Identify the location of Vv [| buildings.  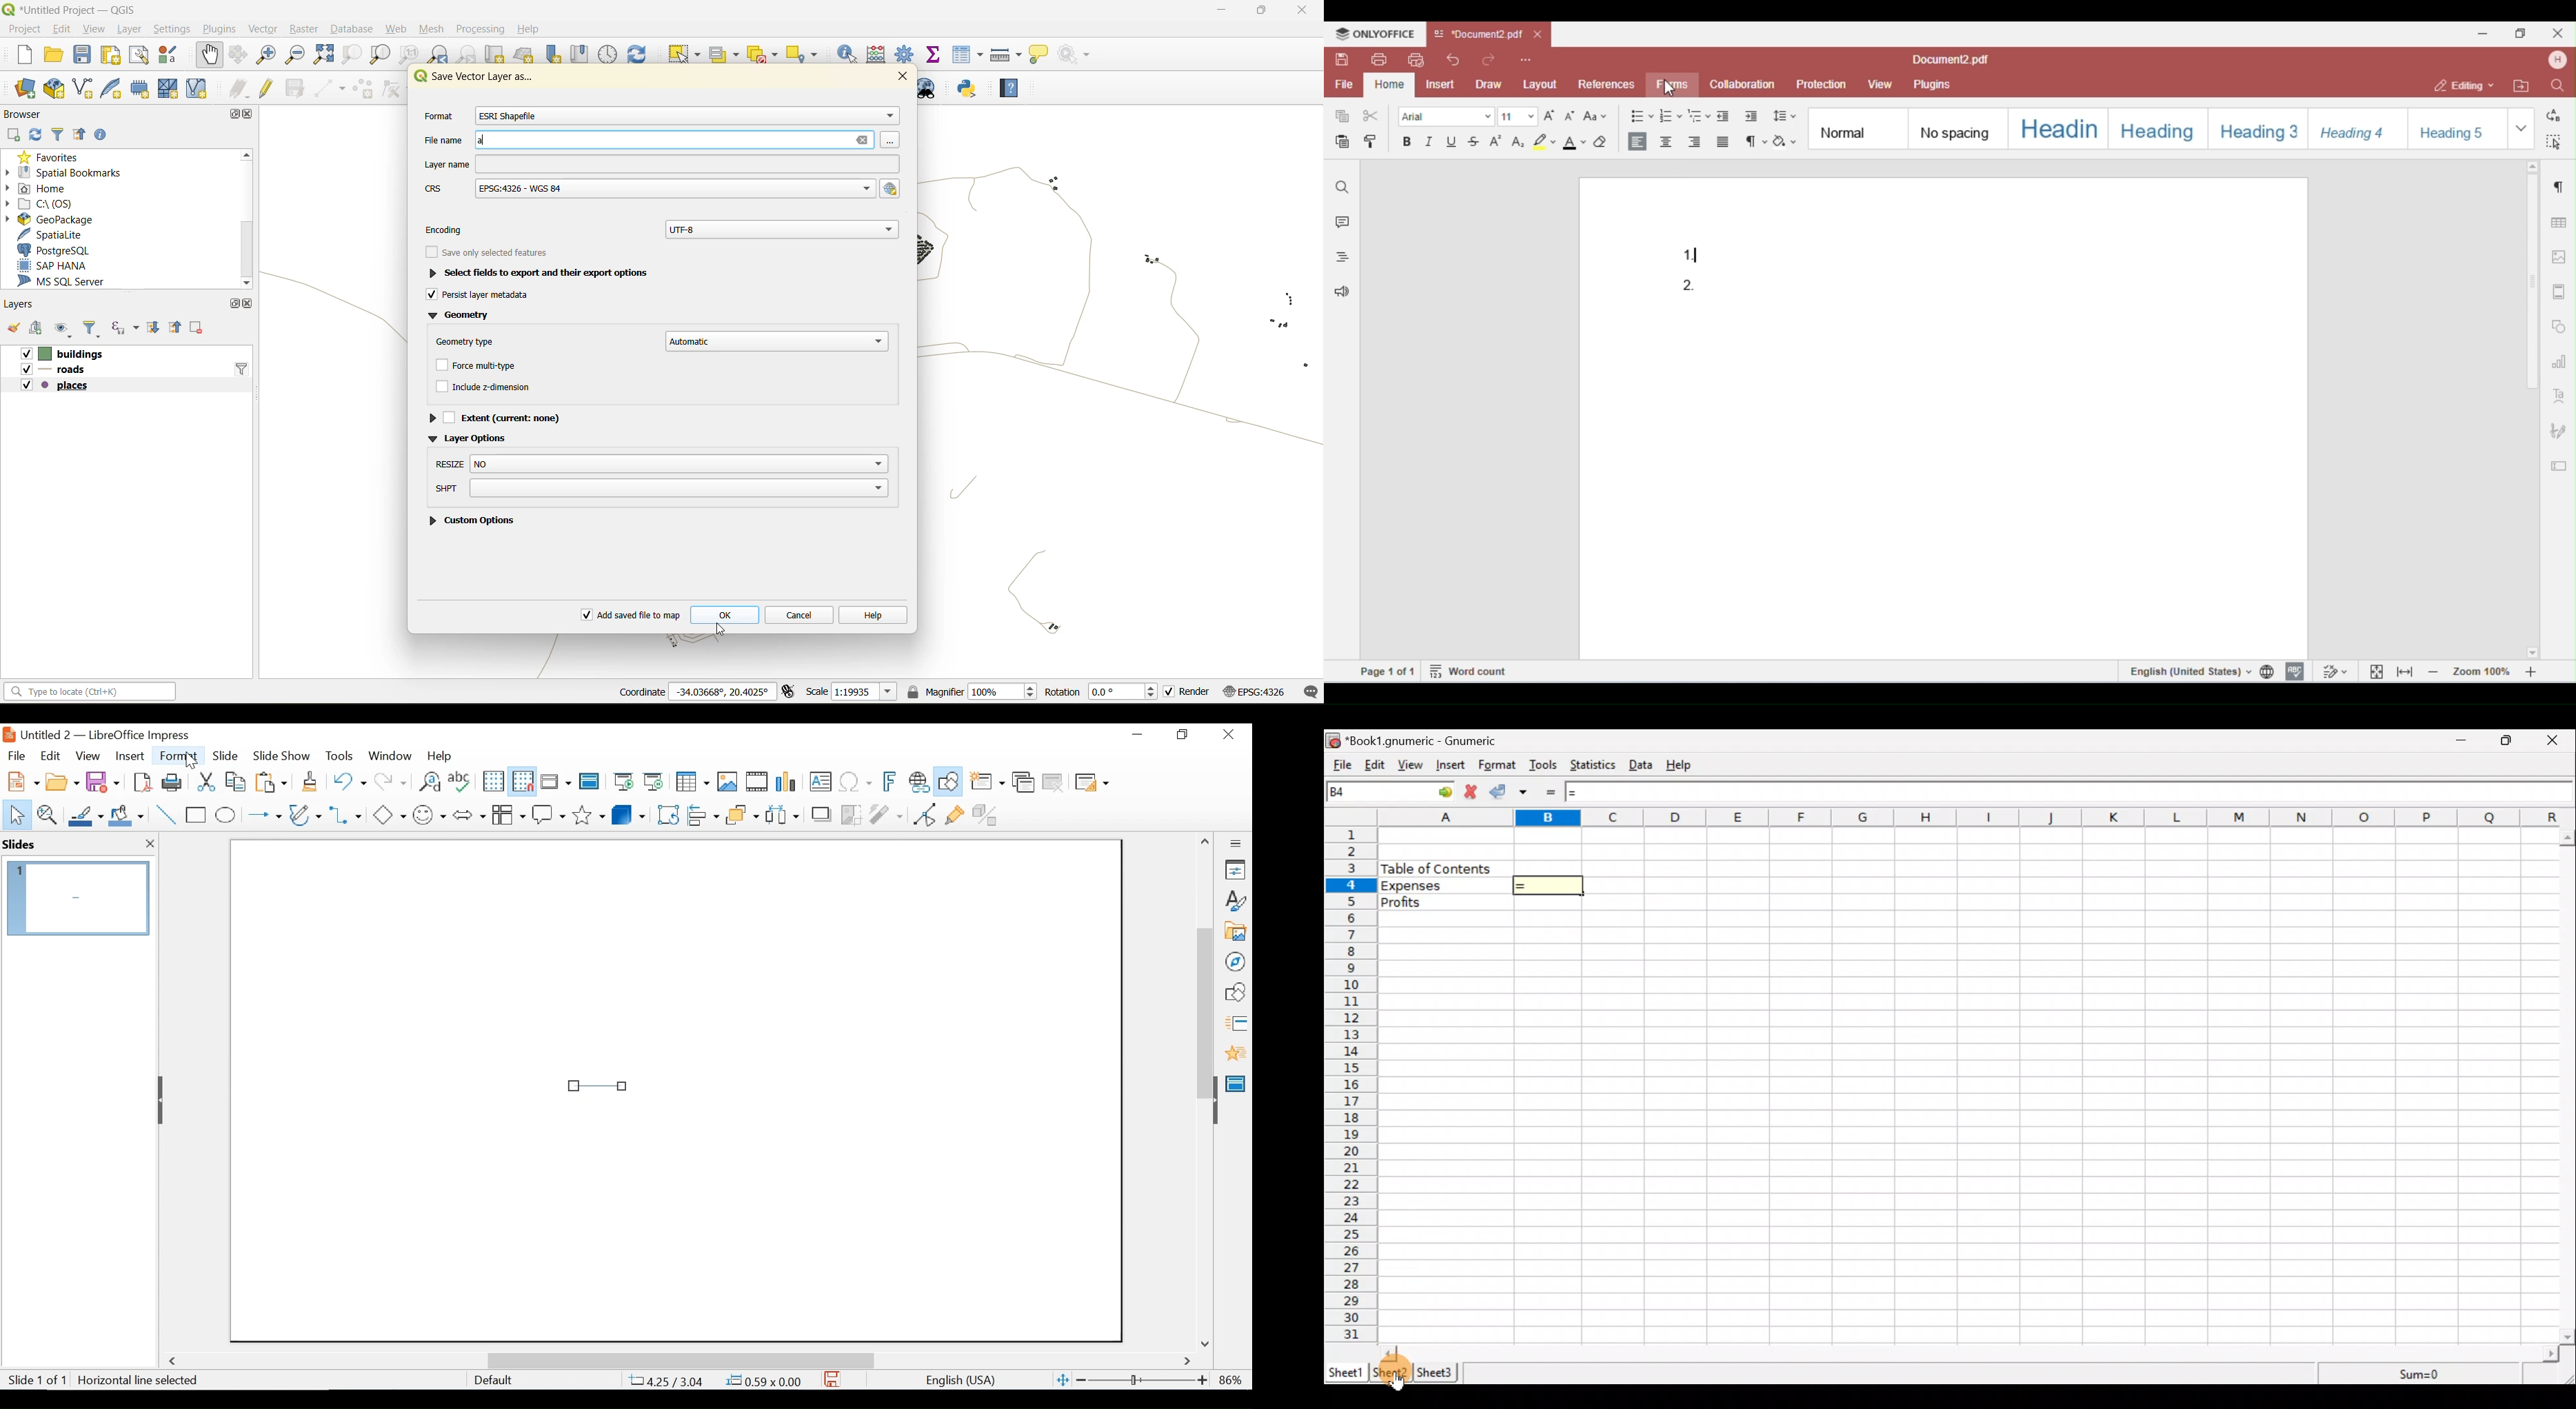
(68, 353).